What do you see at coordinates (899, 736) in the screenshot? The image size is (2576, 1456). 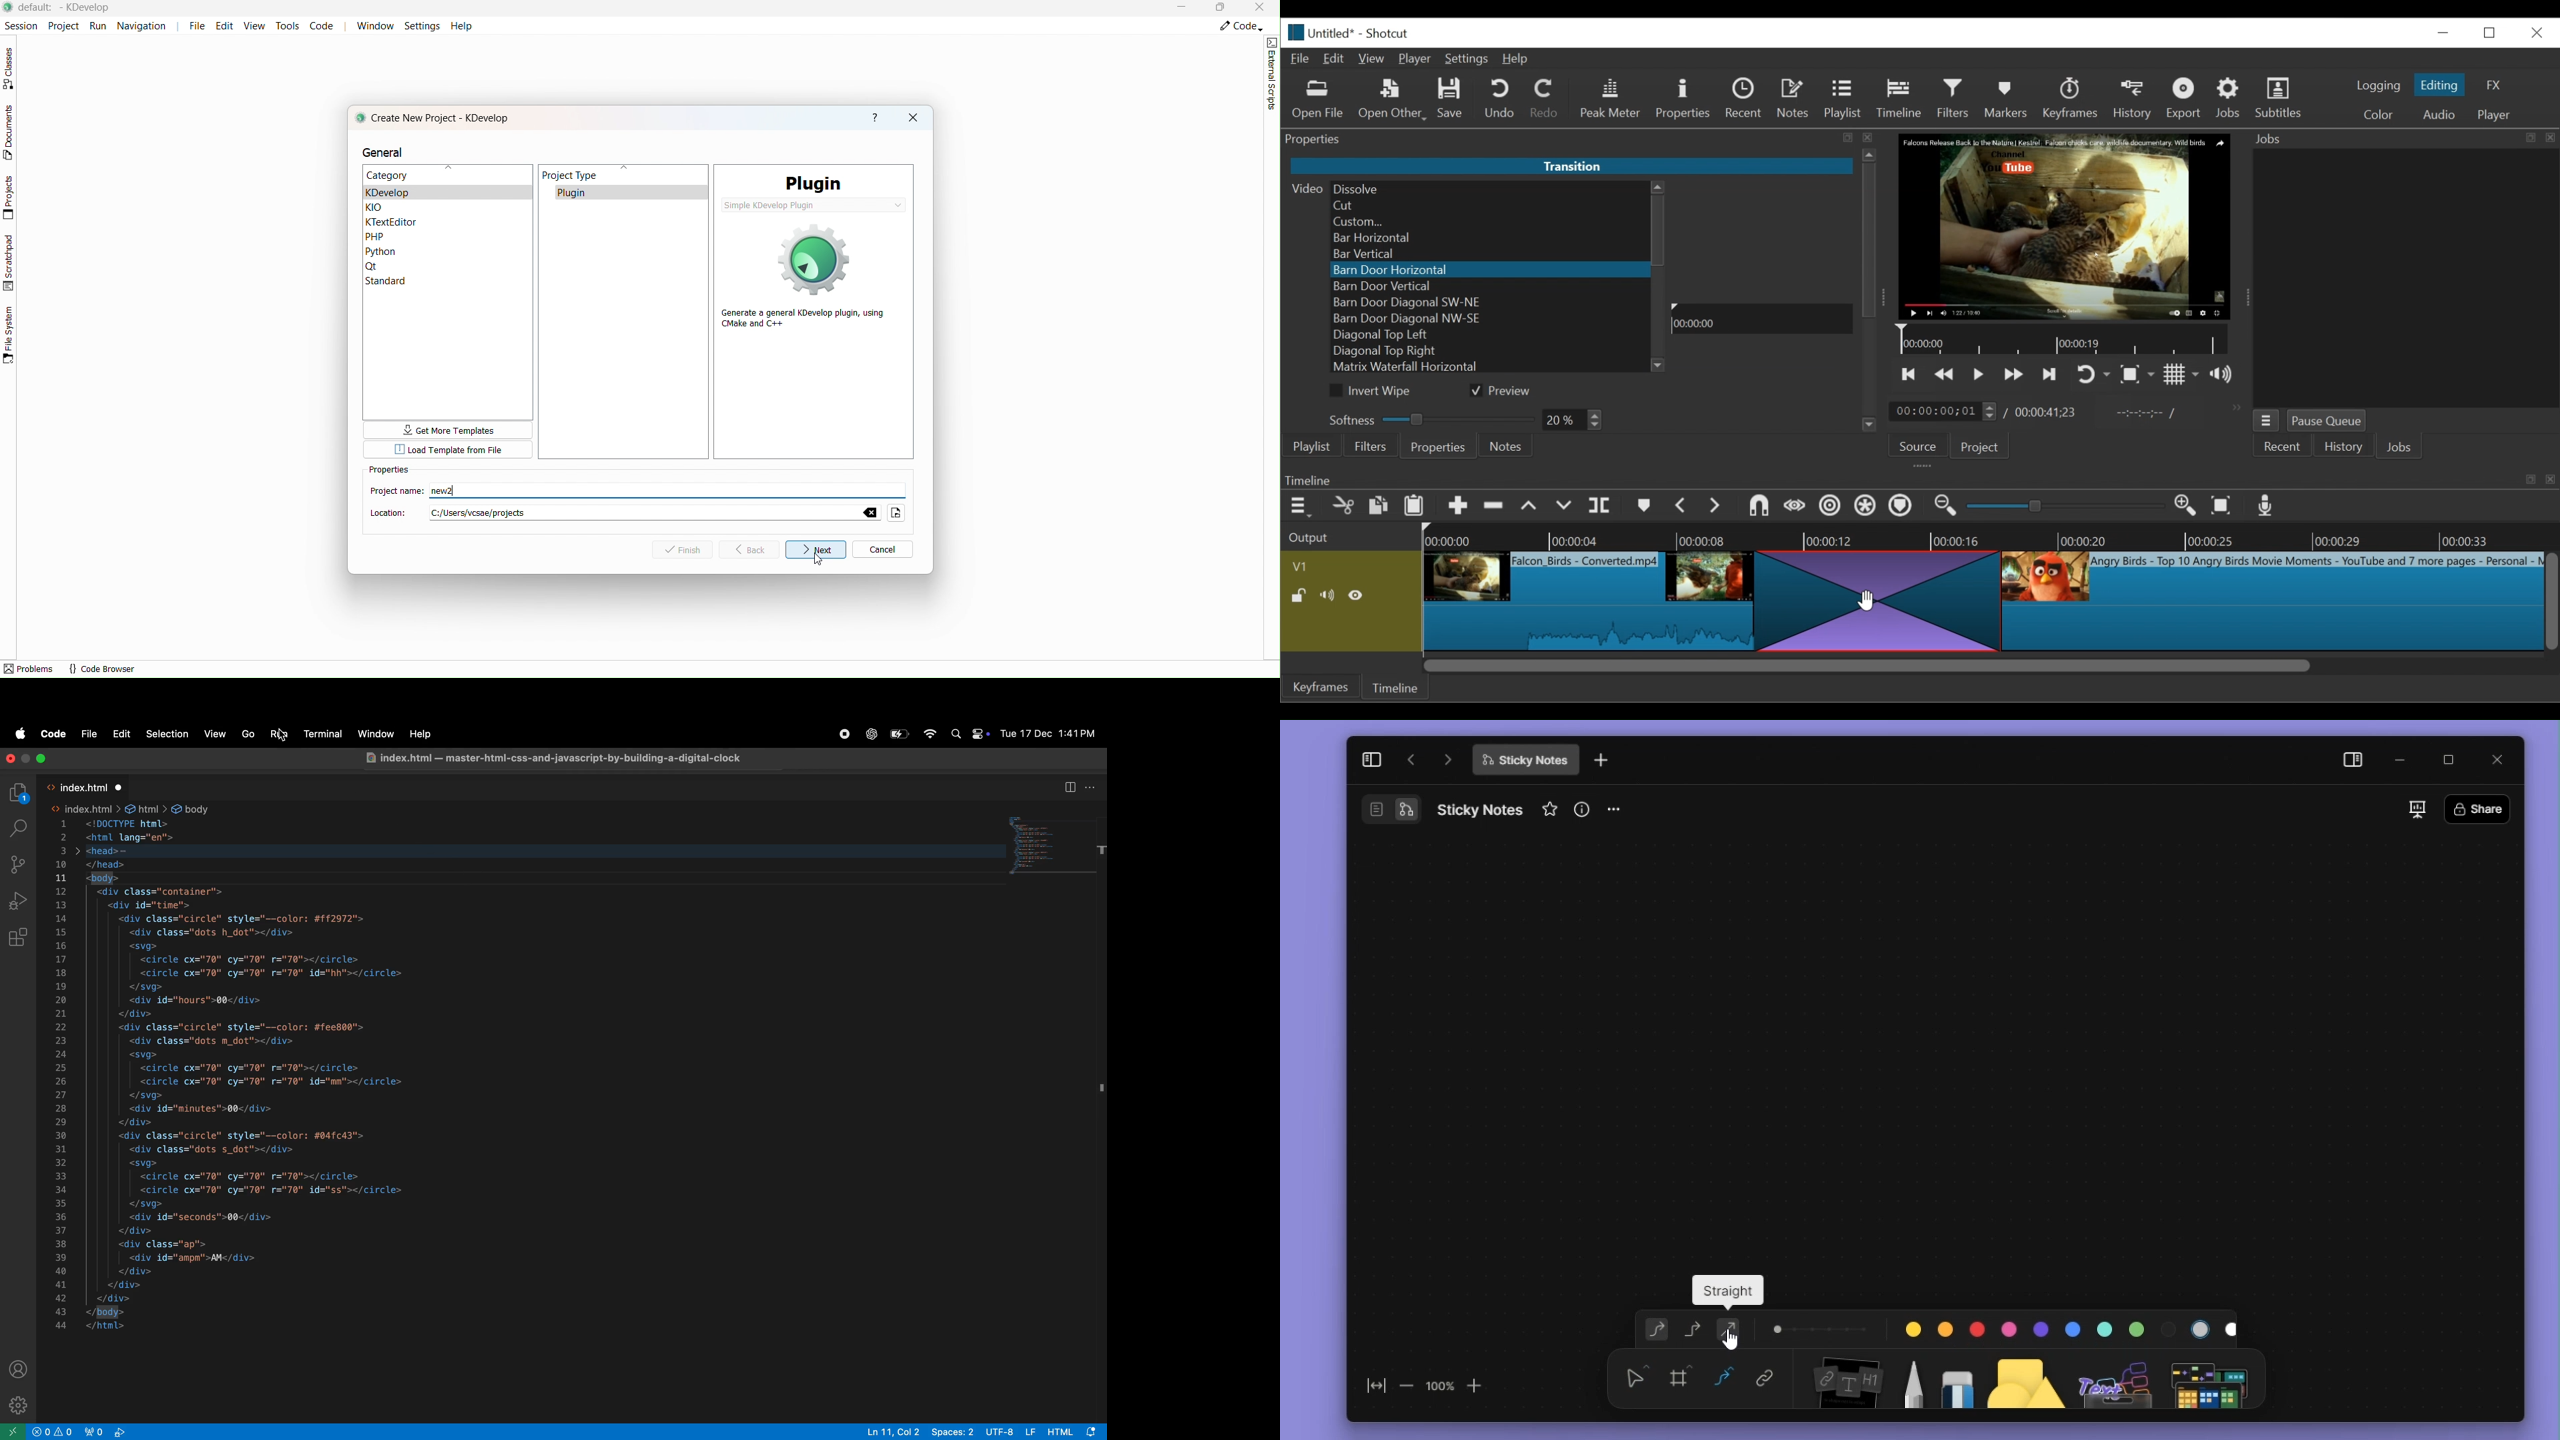 I see `battery` at bounding box center [899, 736].